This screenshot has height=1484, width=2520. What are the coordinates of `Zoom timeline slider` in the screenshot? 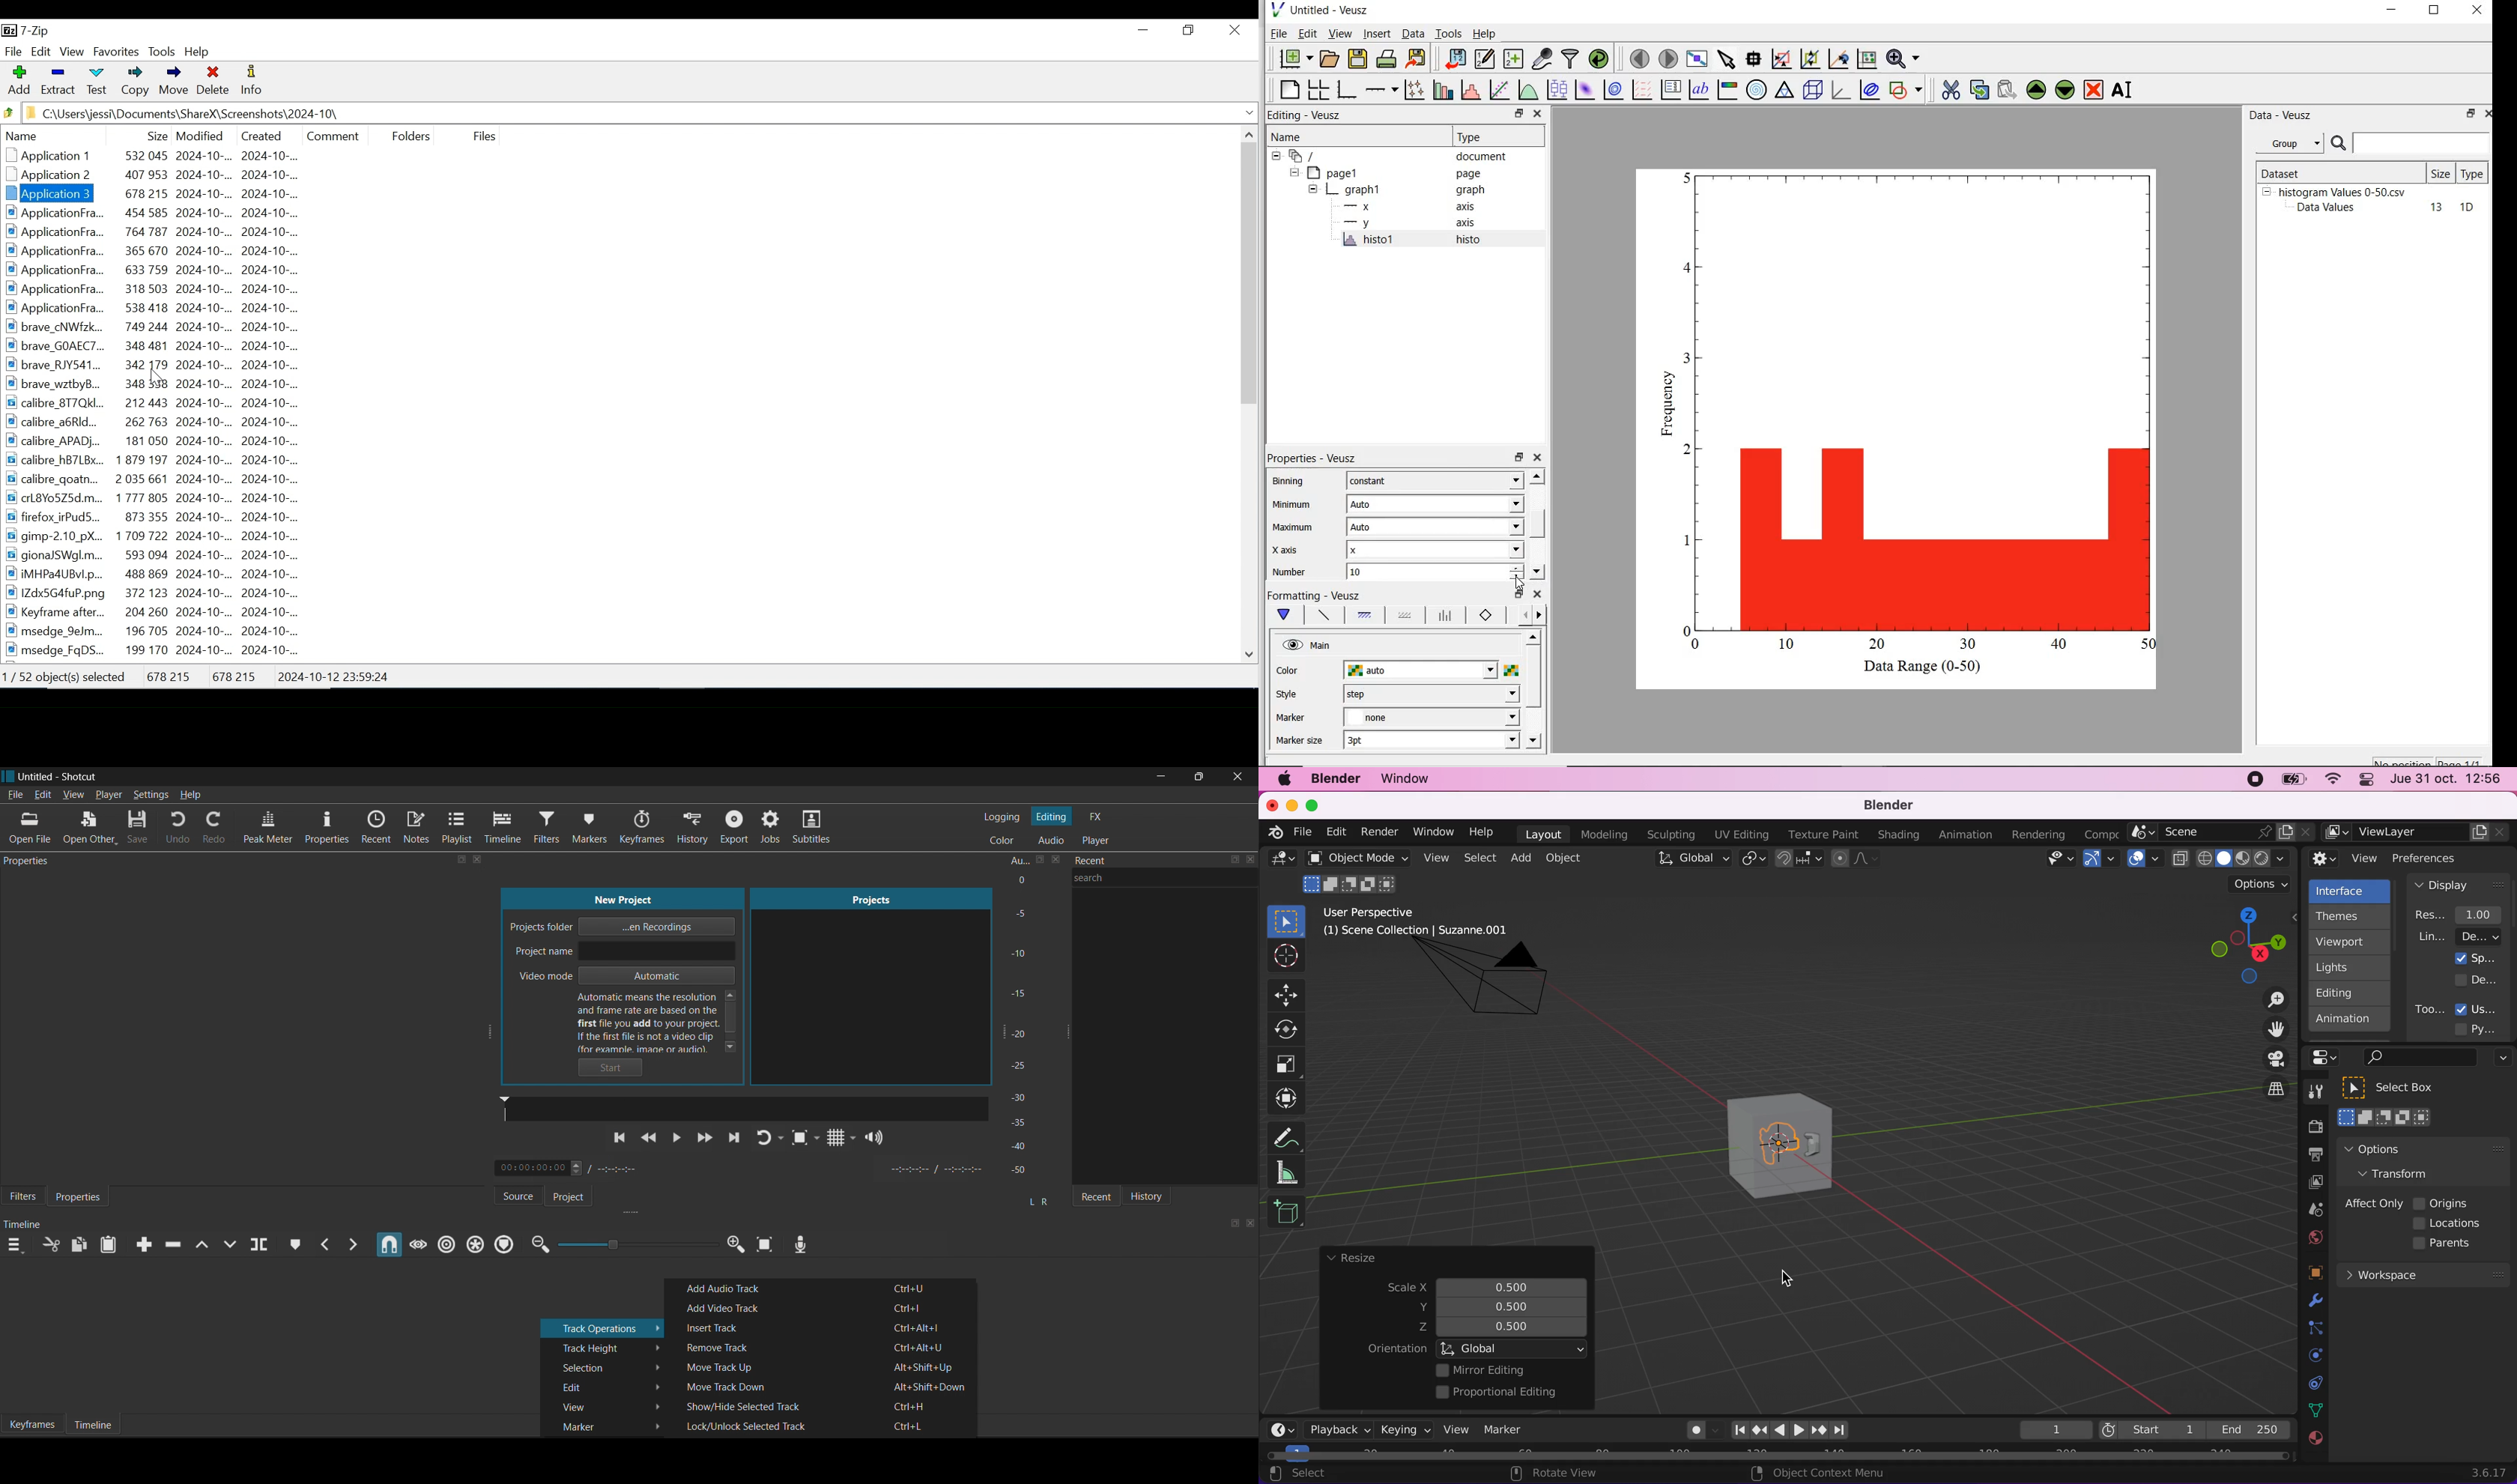 It's located at (634, 1246).